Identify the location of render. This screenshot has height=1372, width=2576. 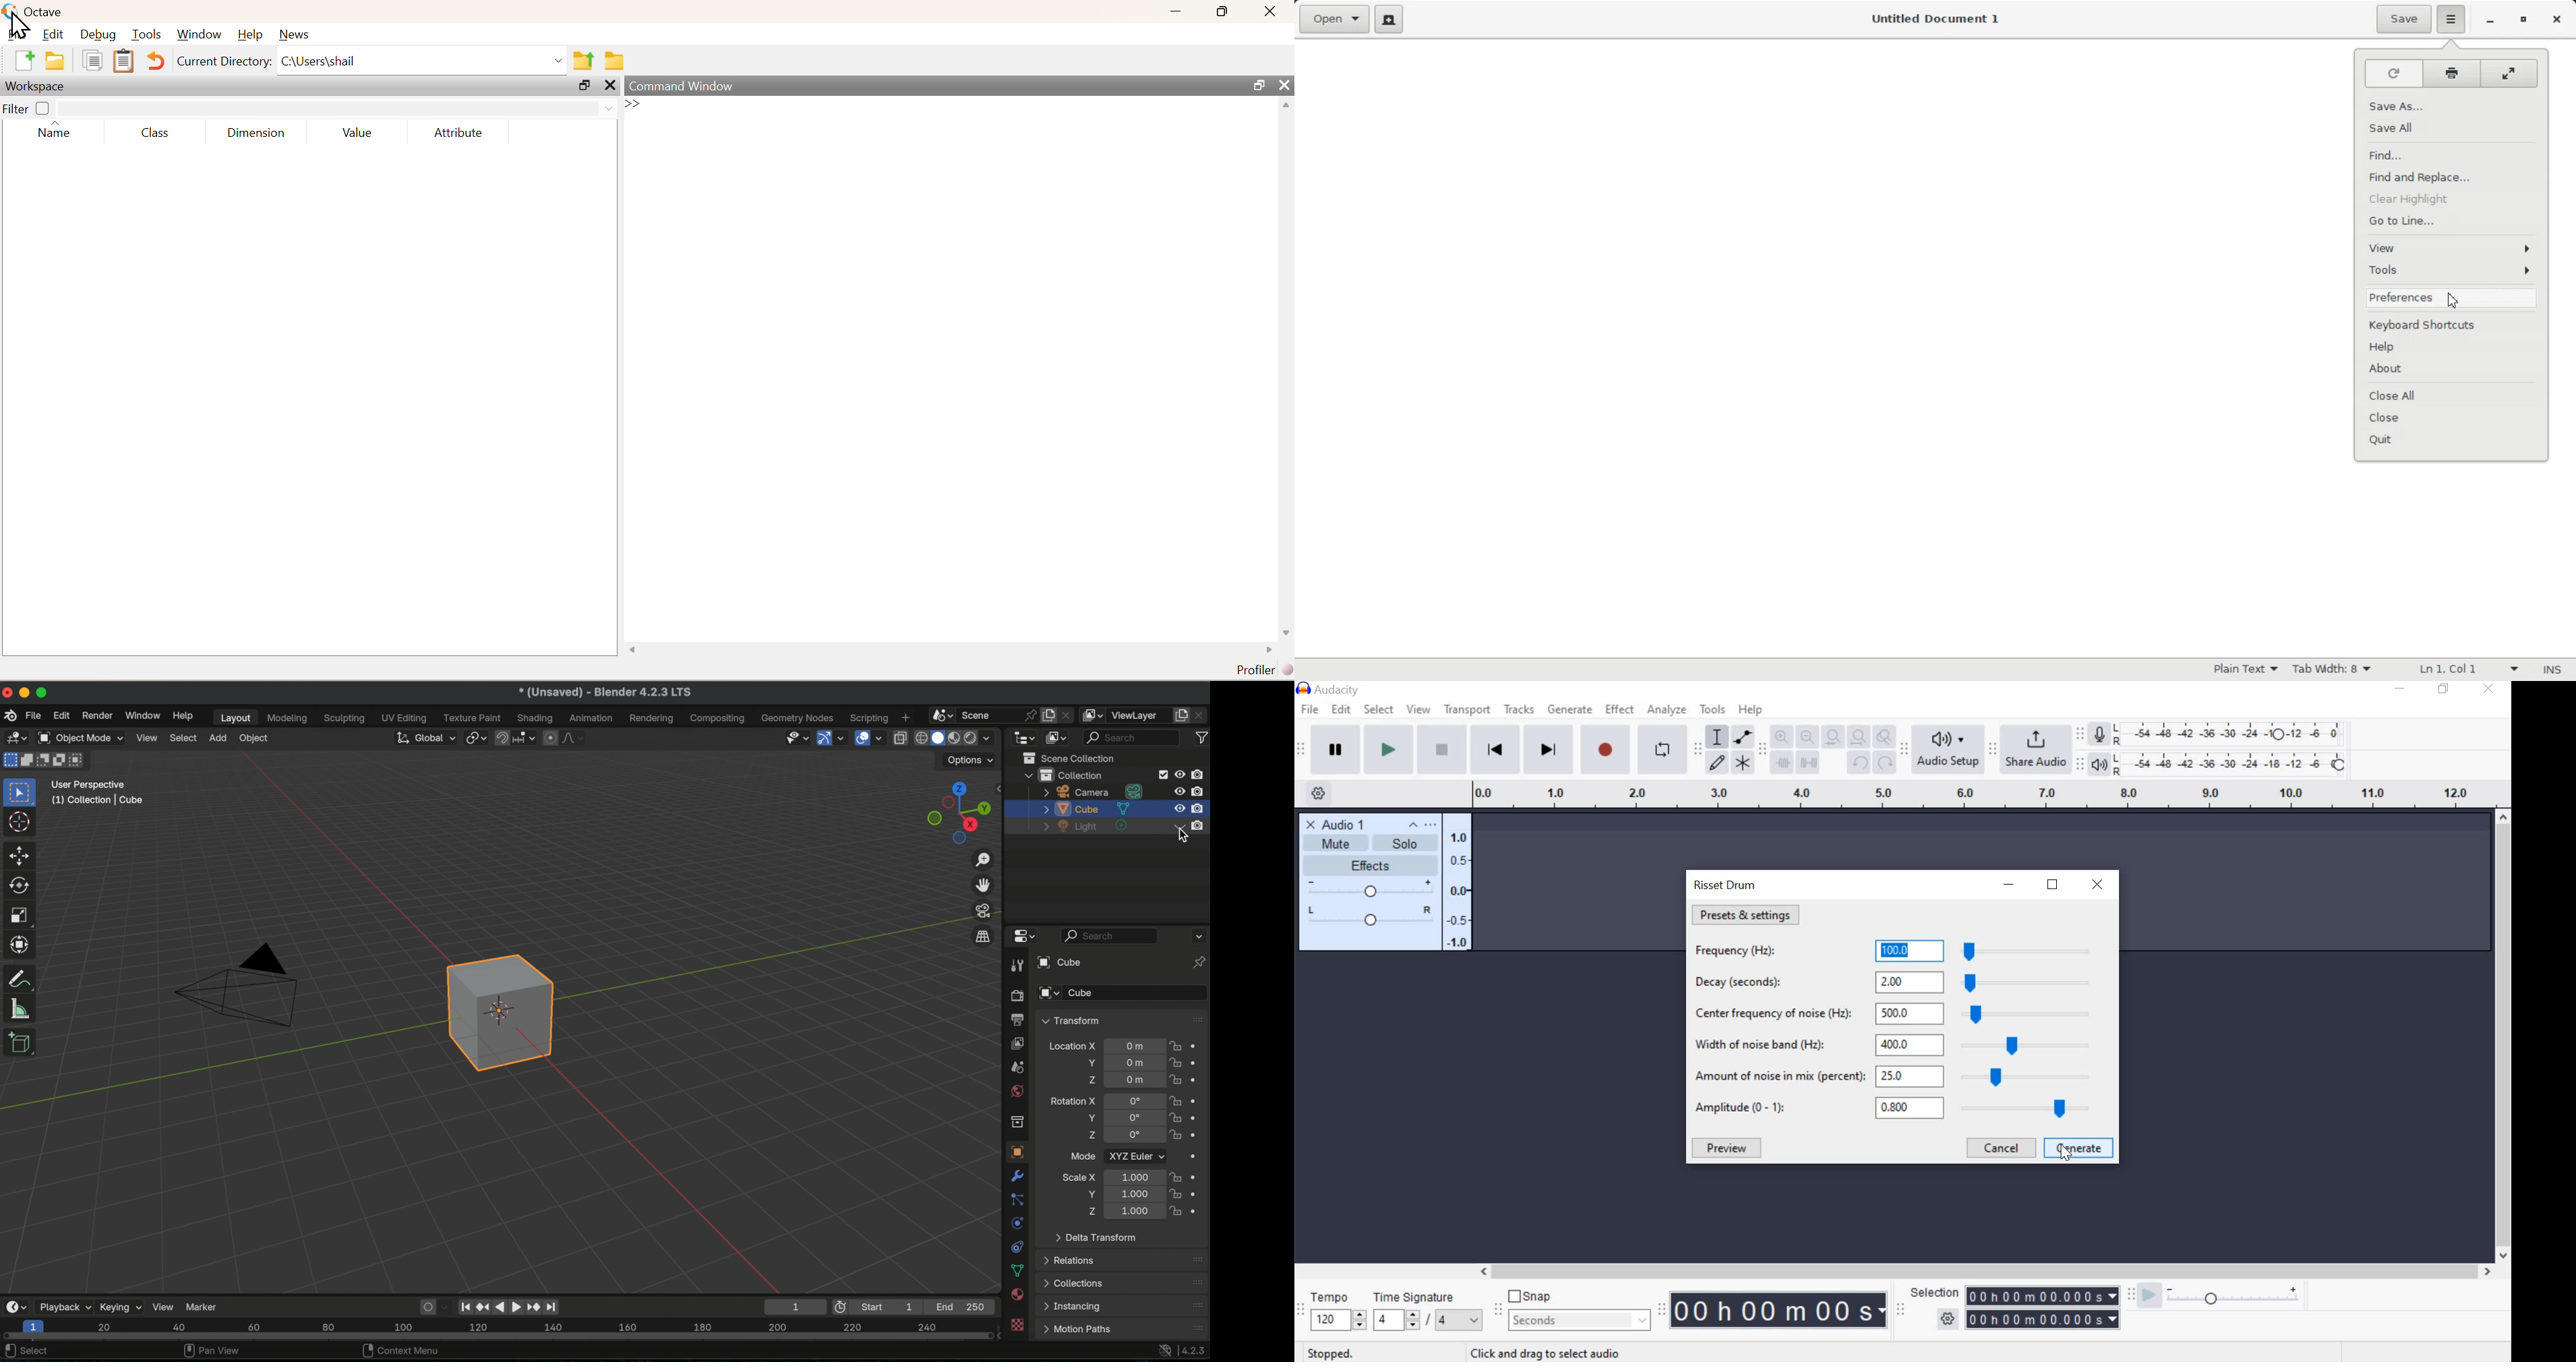
(98, 715).